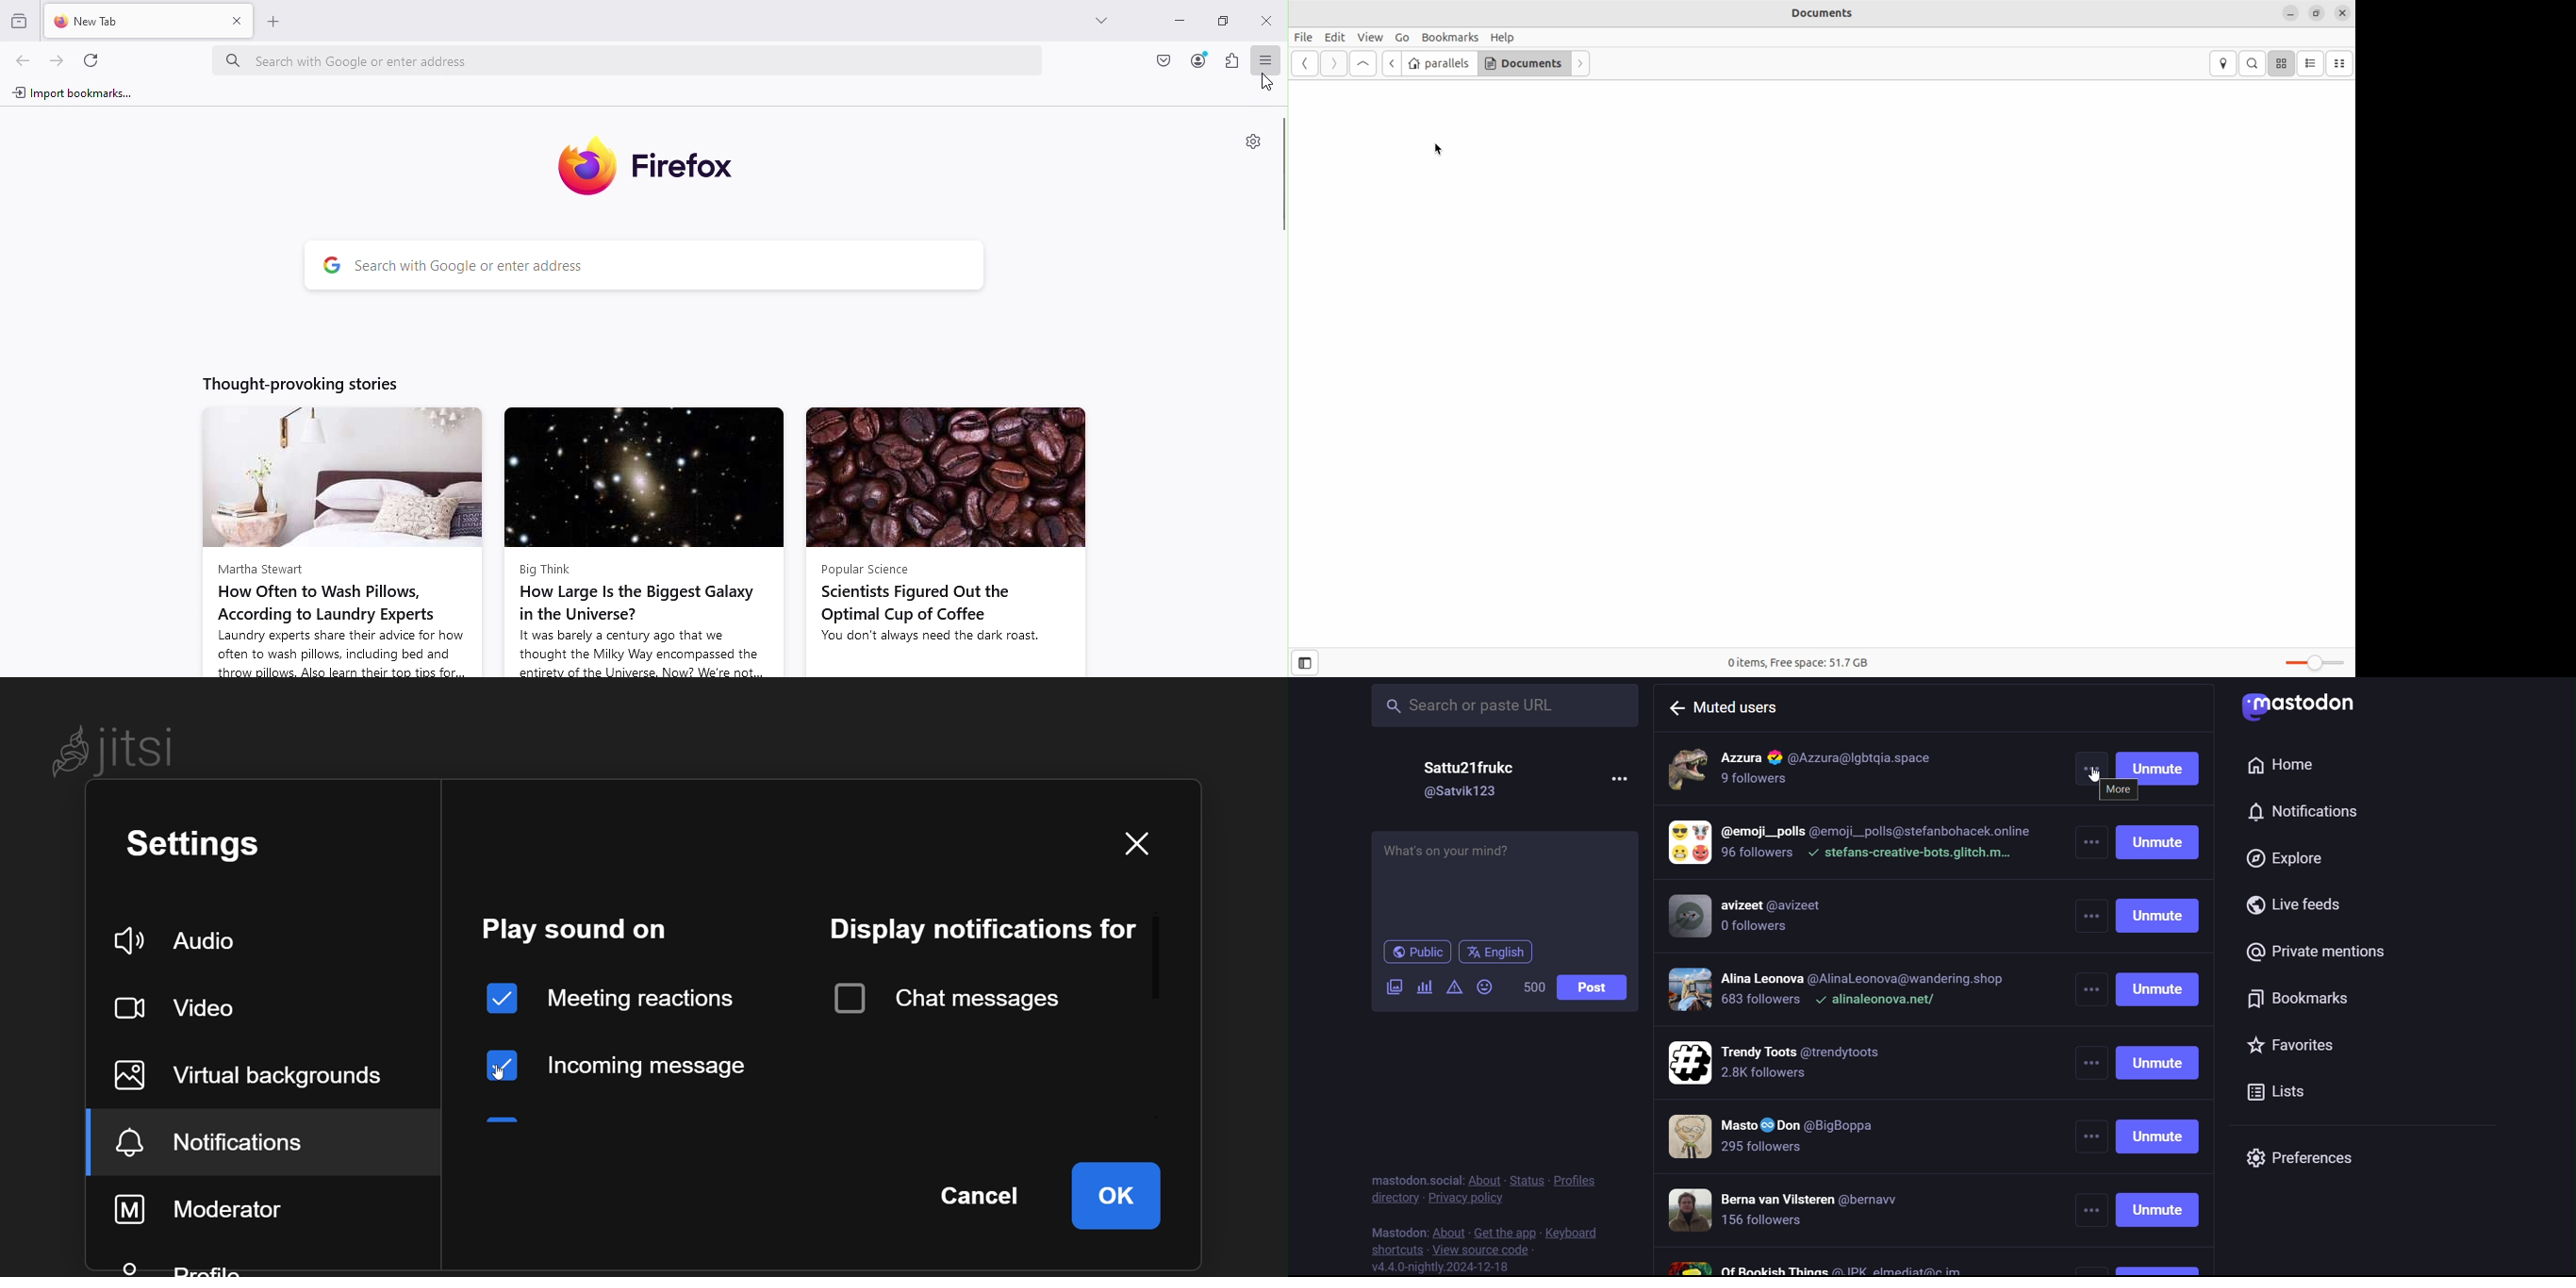 This screenshot has height=1288, width=2576. Describe the element at coordinates (1622, 780) in the screenshot. I see `more` at that location.